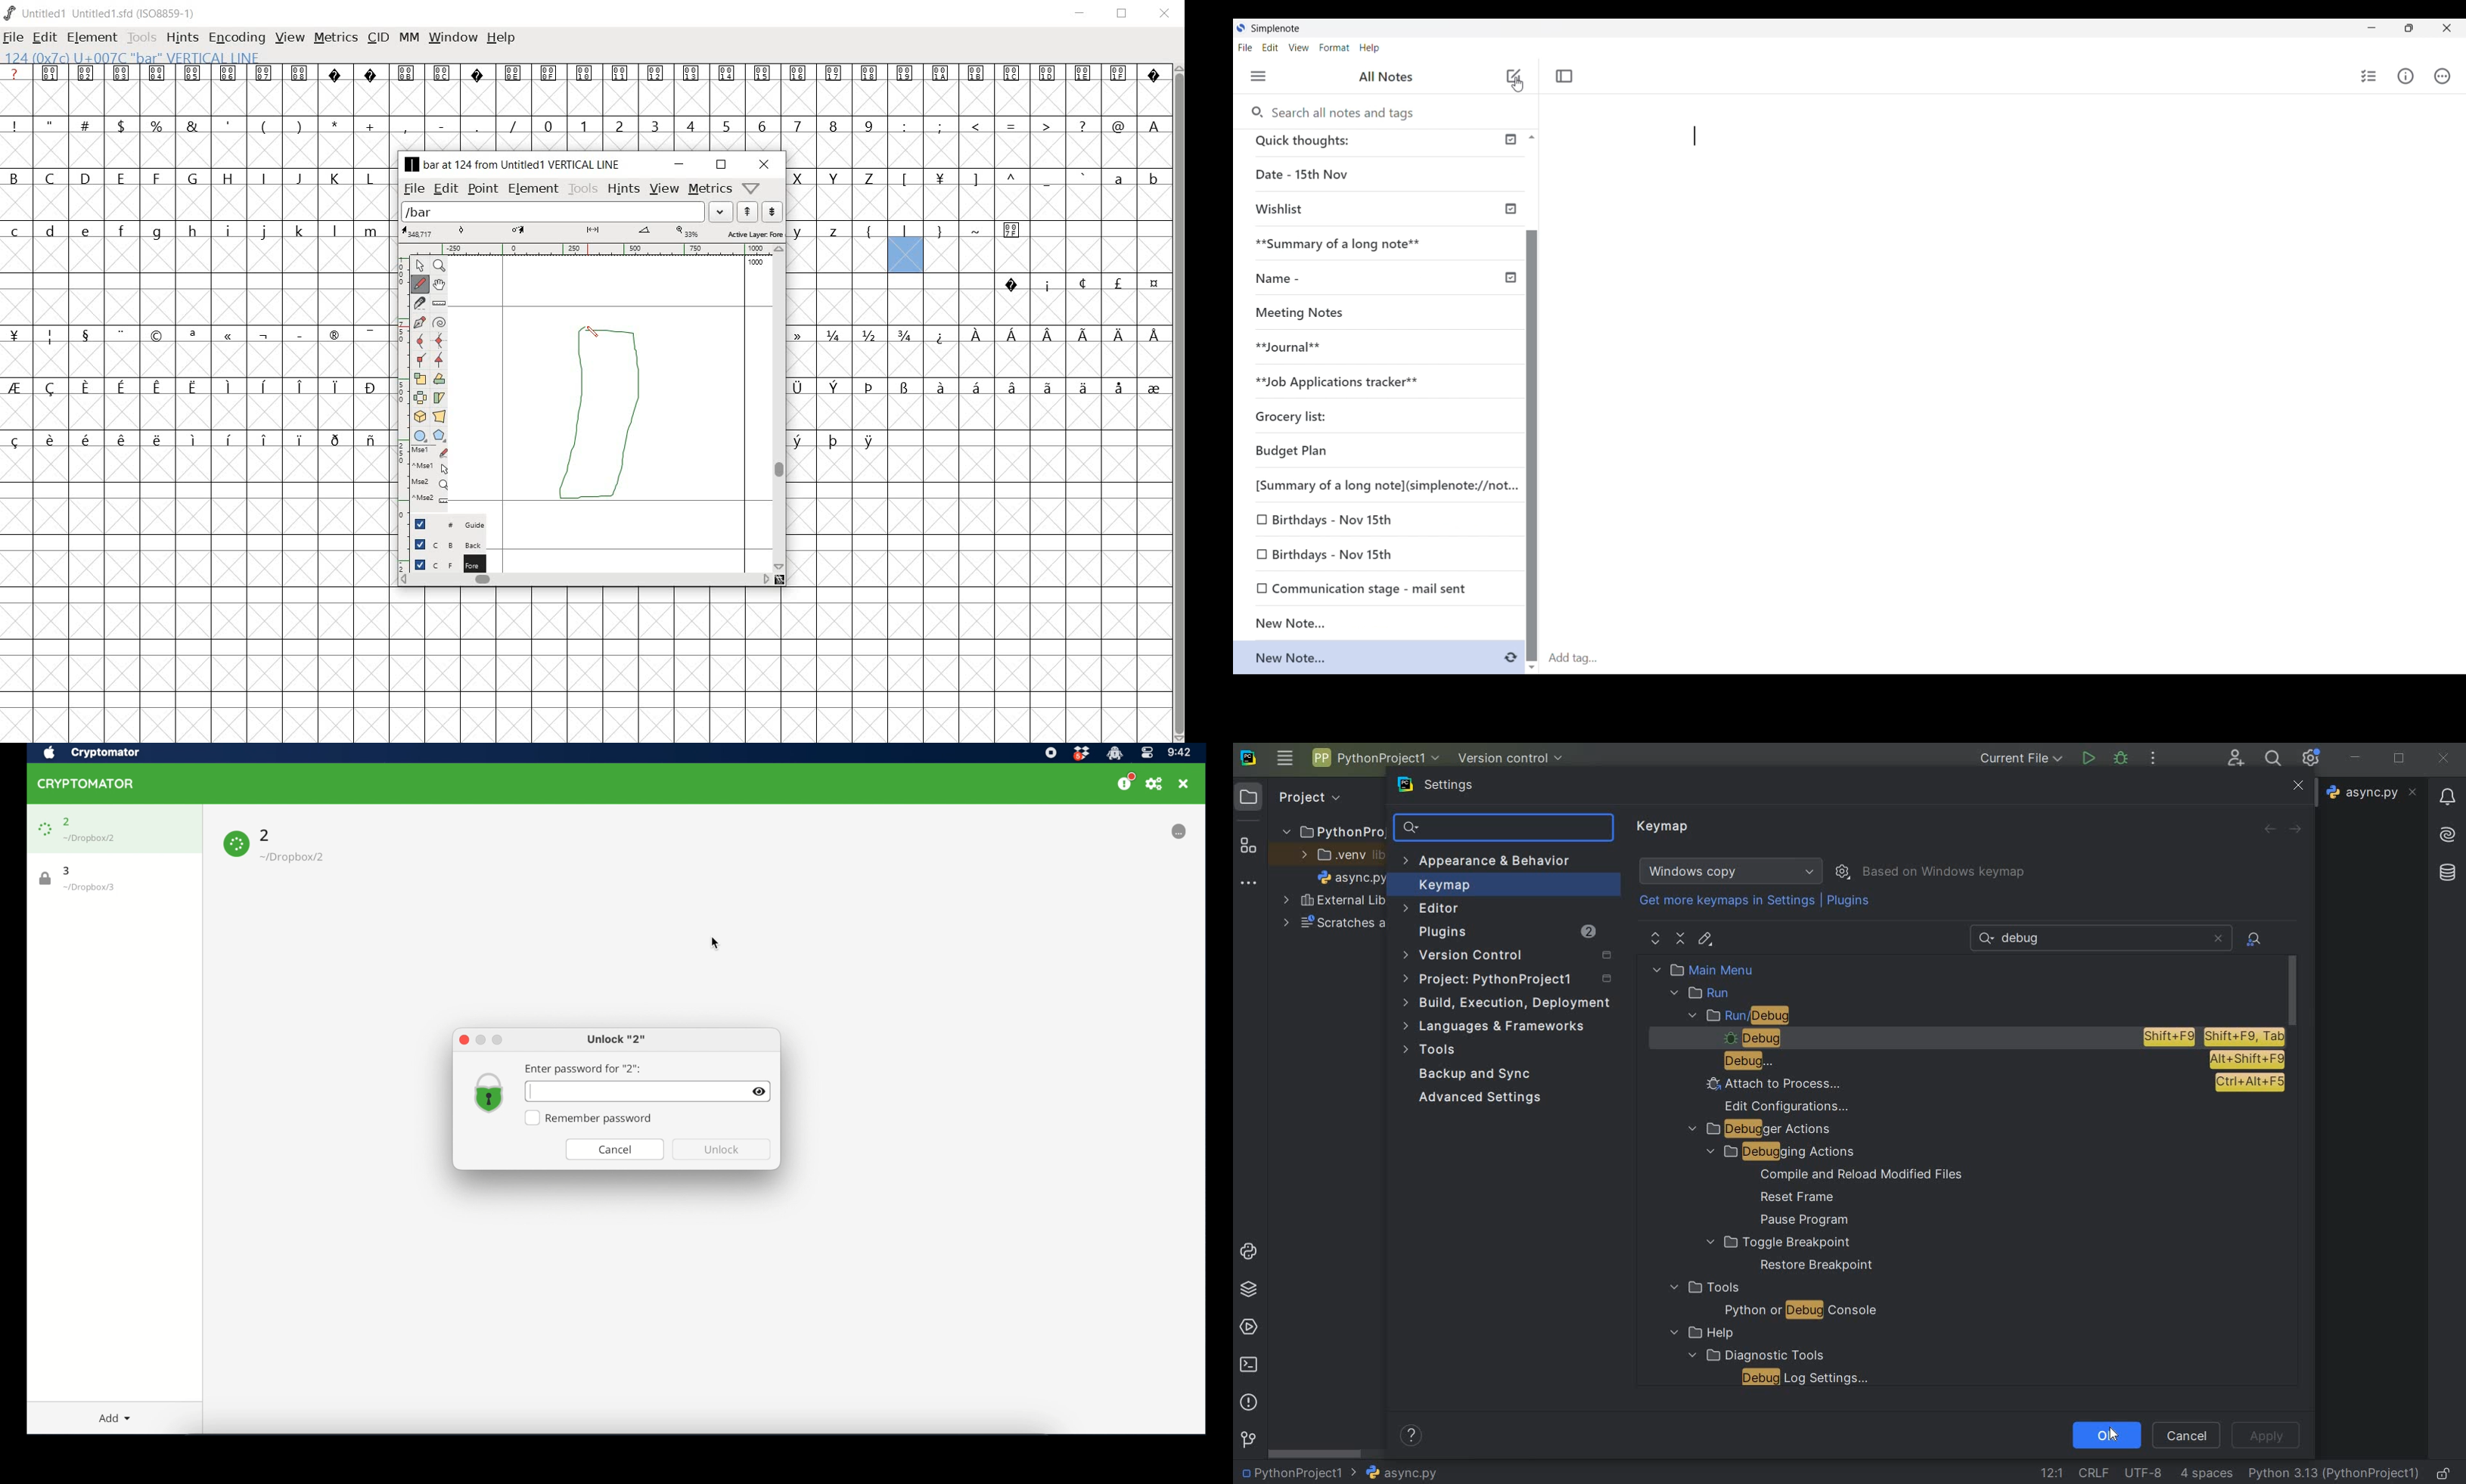  What do you see at coordinates (1347, 113) in the screenshot?
I see `Search all notes and tags` at bounding box center [1347, 113].